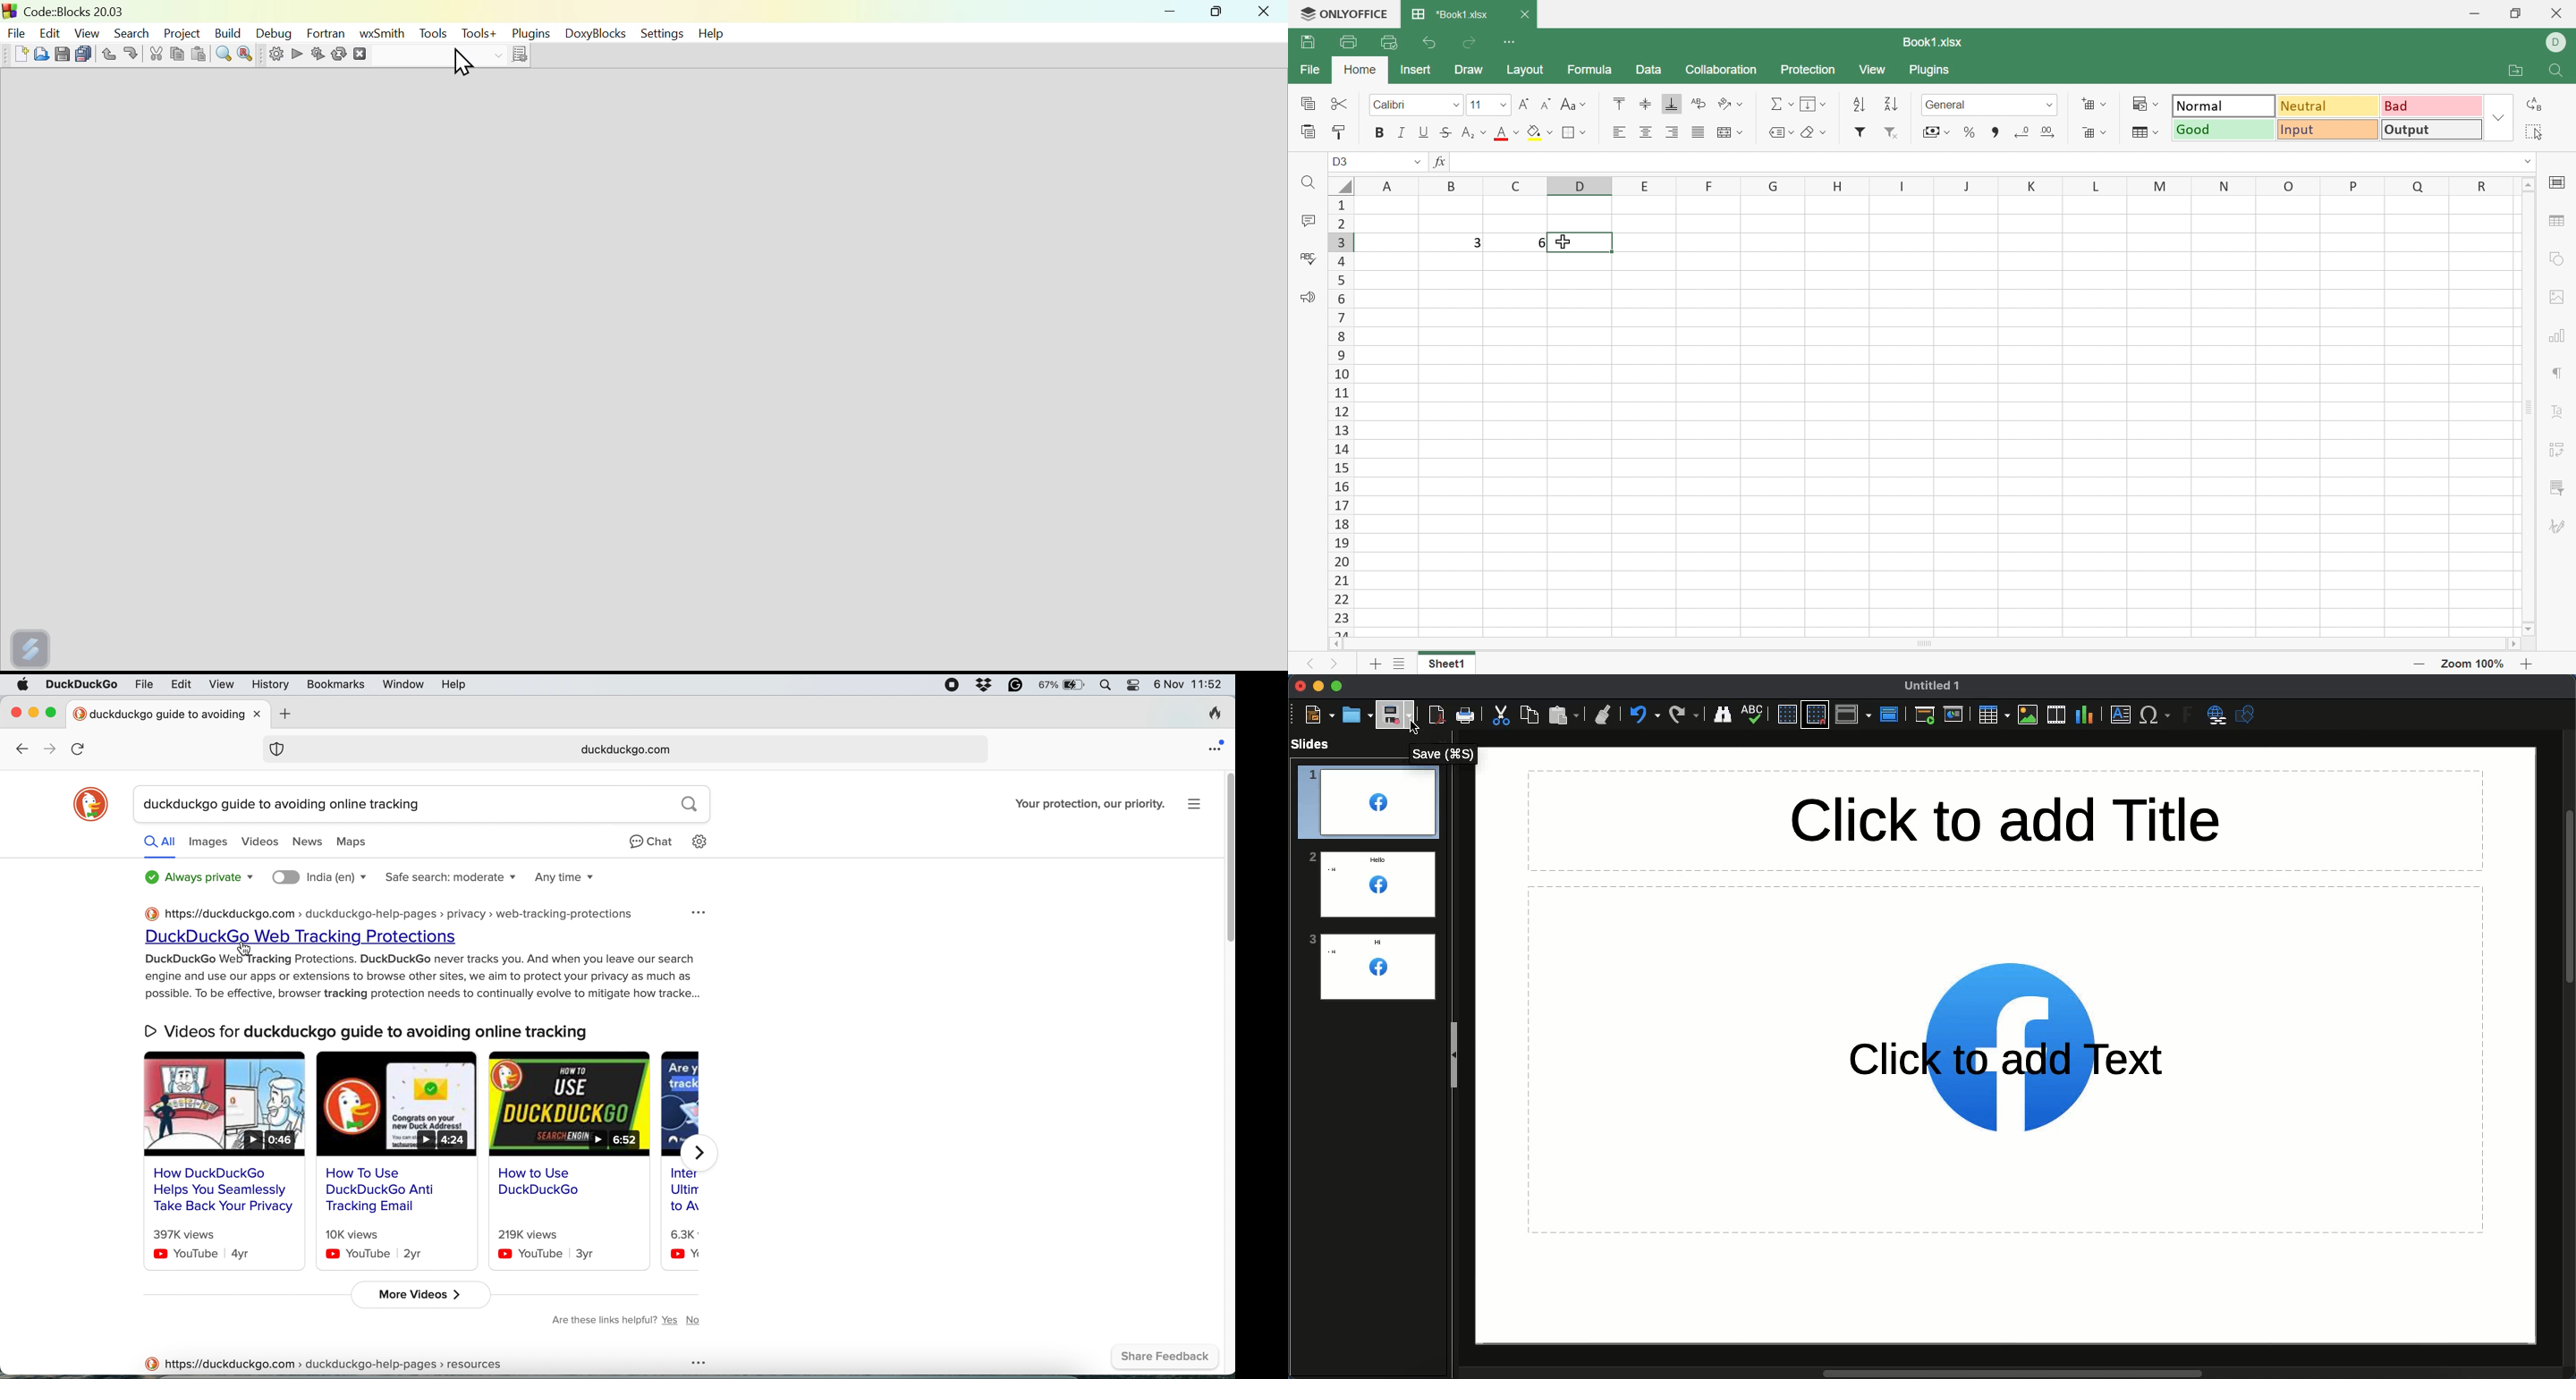 The width and height of the screenshot is (2576, 1400). What do you see at coordinates (1647, 69) in the screenshot?
I see `Data` at bounding box center [1647, 69].